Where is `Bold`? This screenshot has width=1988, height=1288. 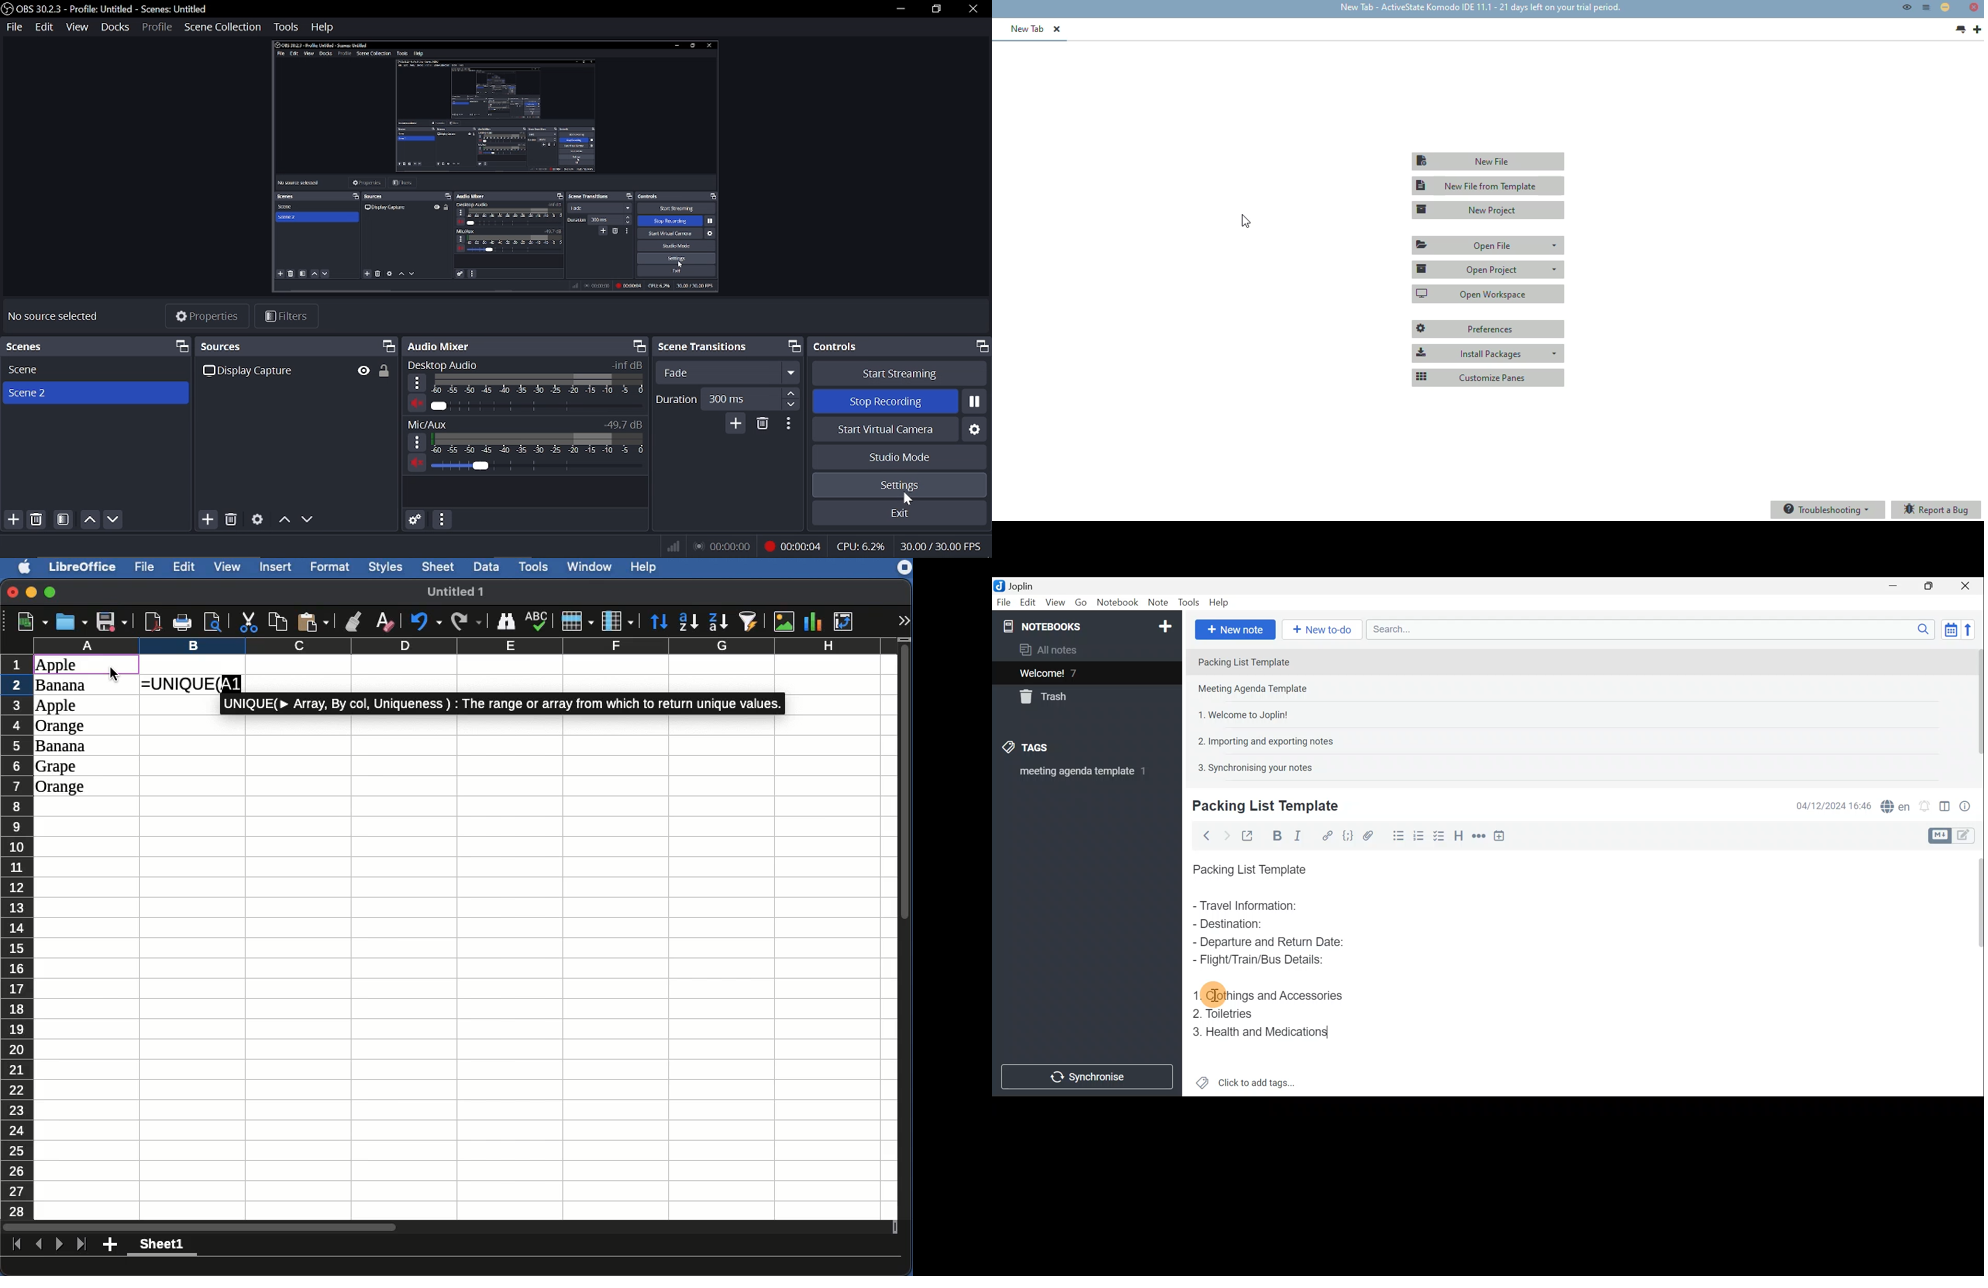 Bold is located at coordinates (1276, 835).